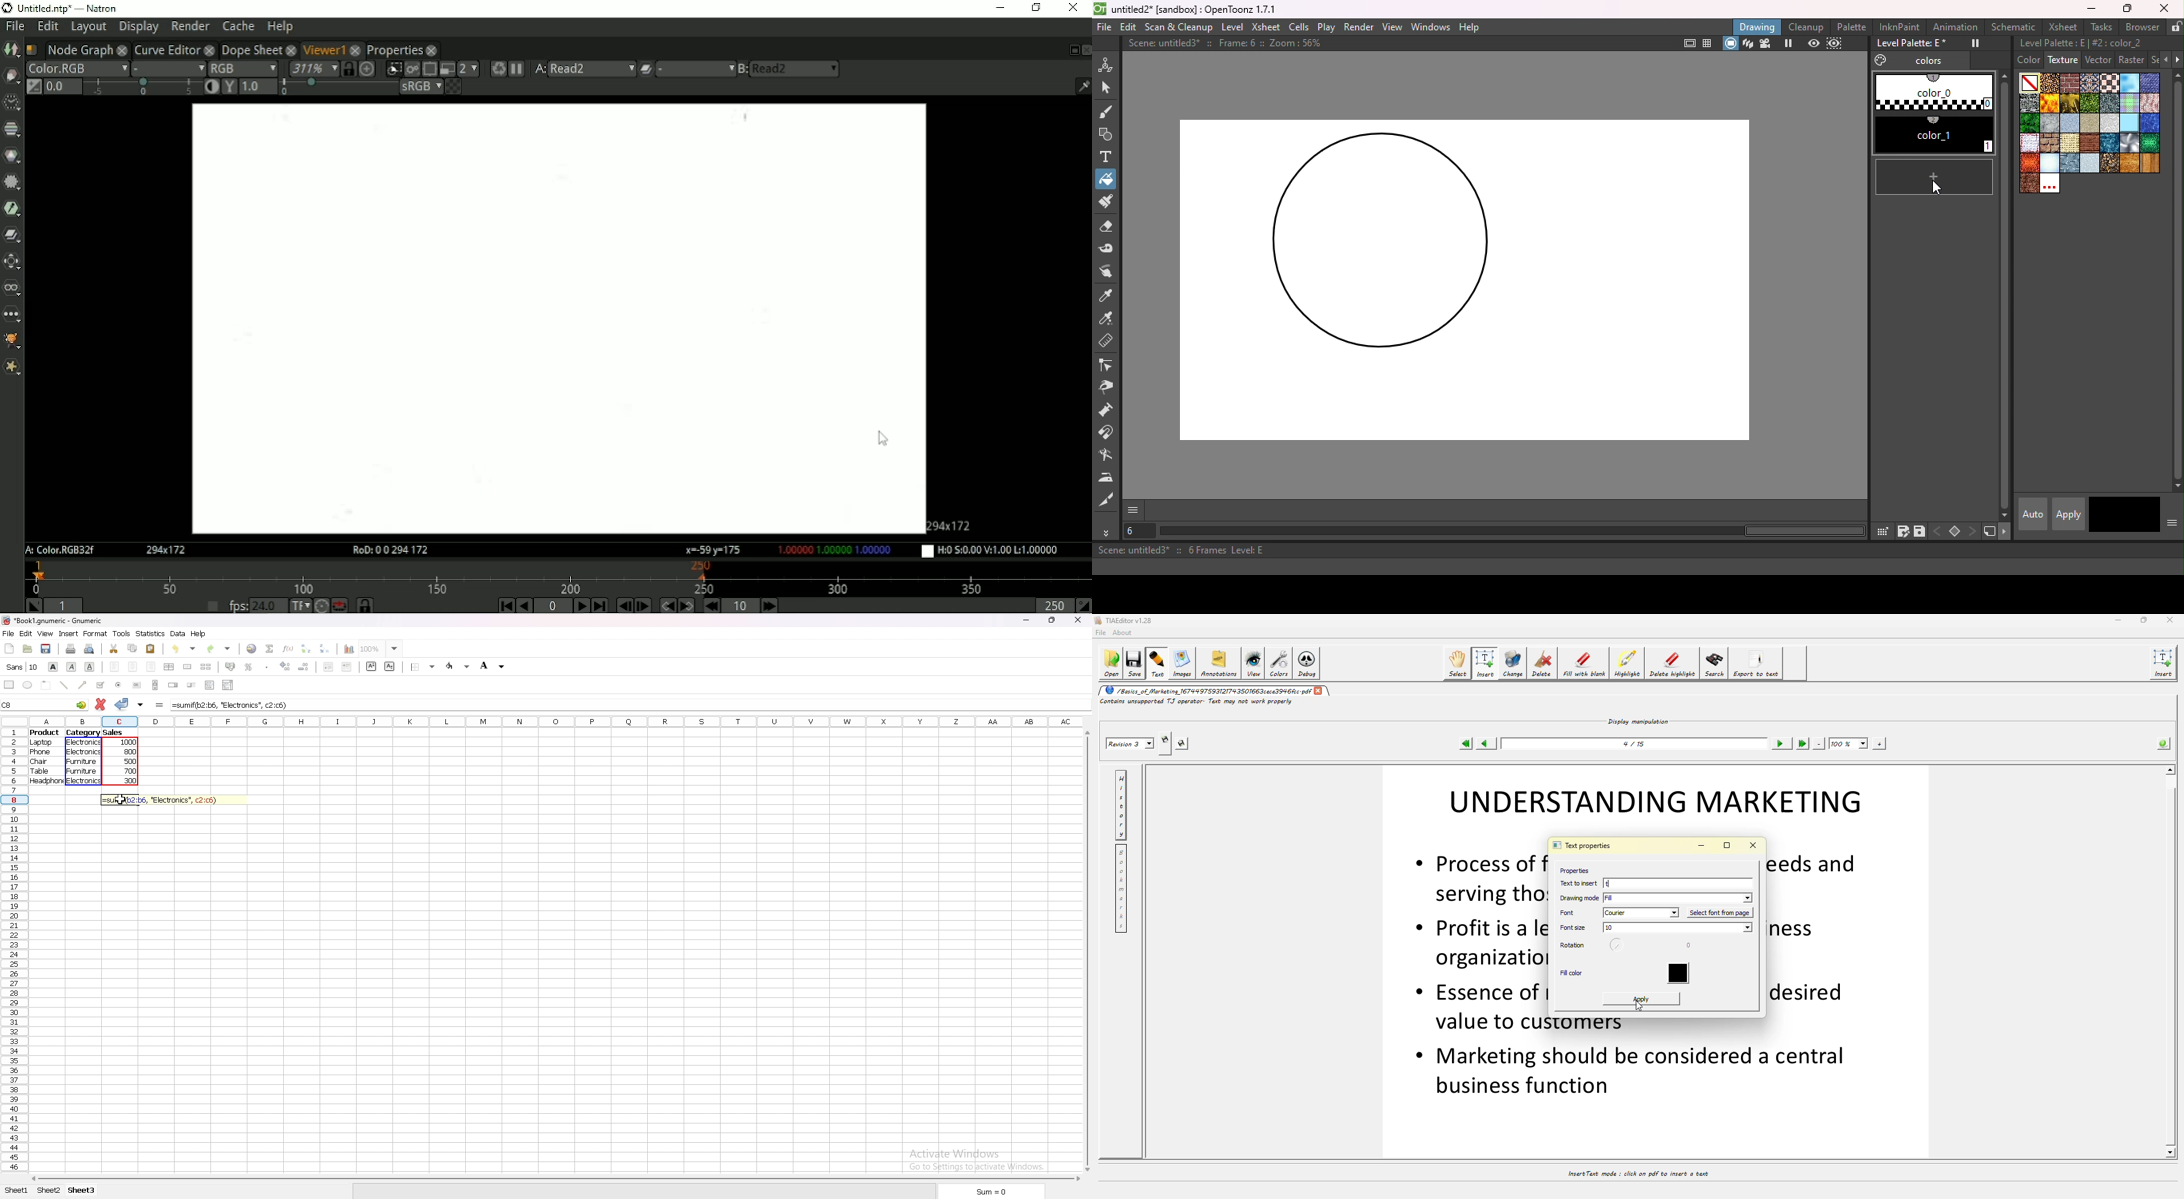 This screenshot has height=1204, width=2184. I want to click on woodgran.bmp, so click(2130, 163).